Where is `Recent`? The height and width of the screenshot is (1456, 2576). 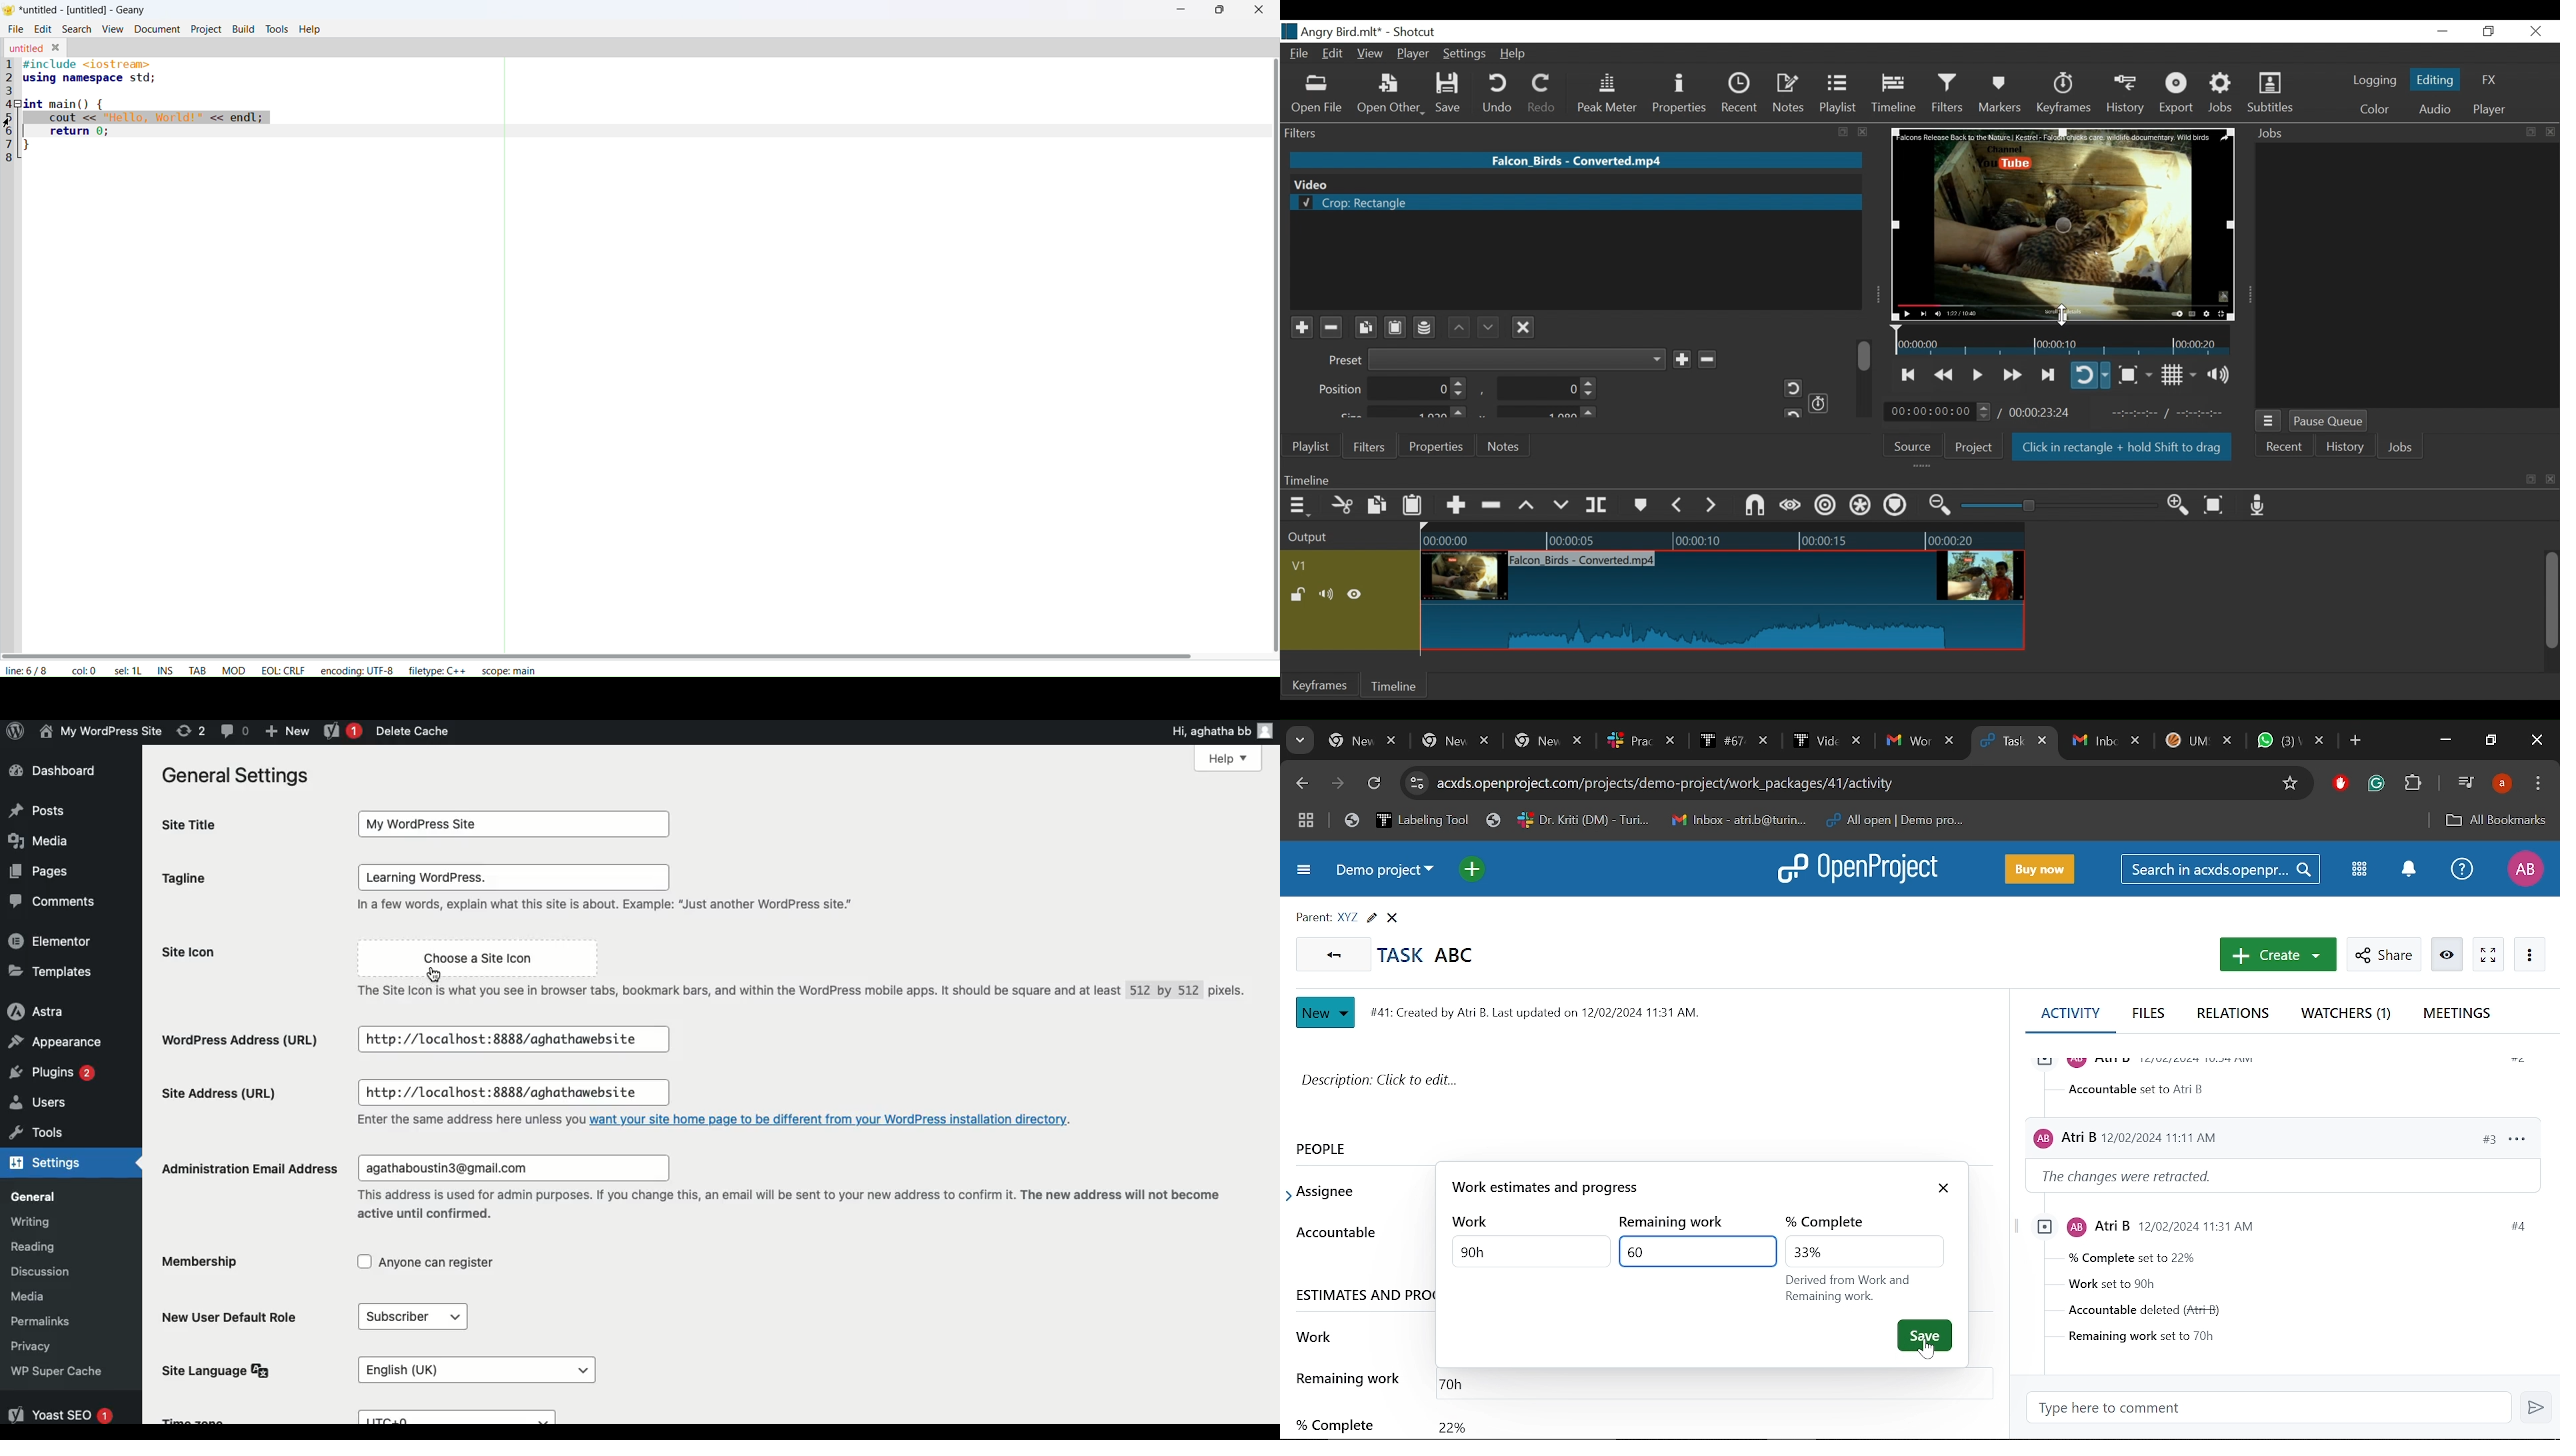
Recent is located at coordinates (2283, 449).